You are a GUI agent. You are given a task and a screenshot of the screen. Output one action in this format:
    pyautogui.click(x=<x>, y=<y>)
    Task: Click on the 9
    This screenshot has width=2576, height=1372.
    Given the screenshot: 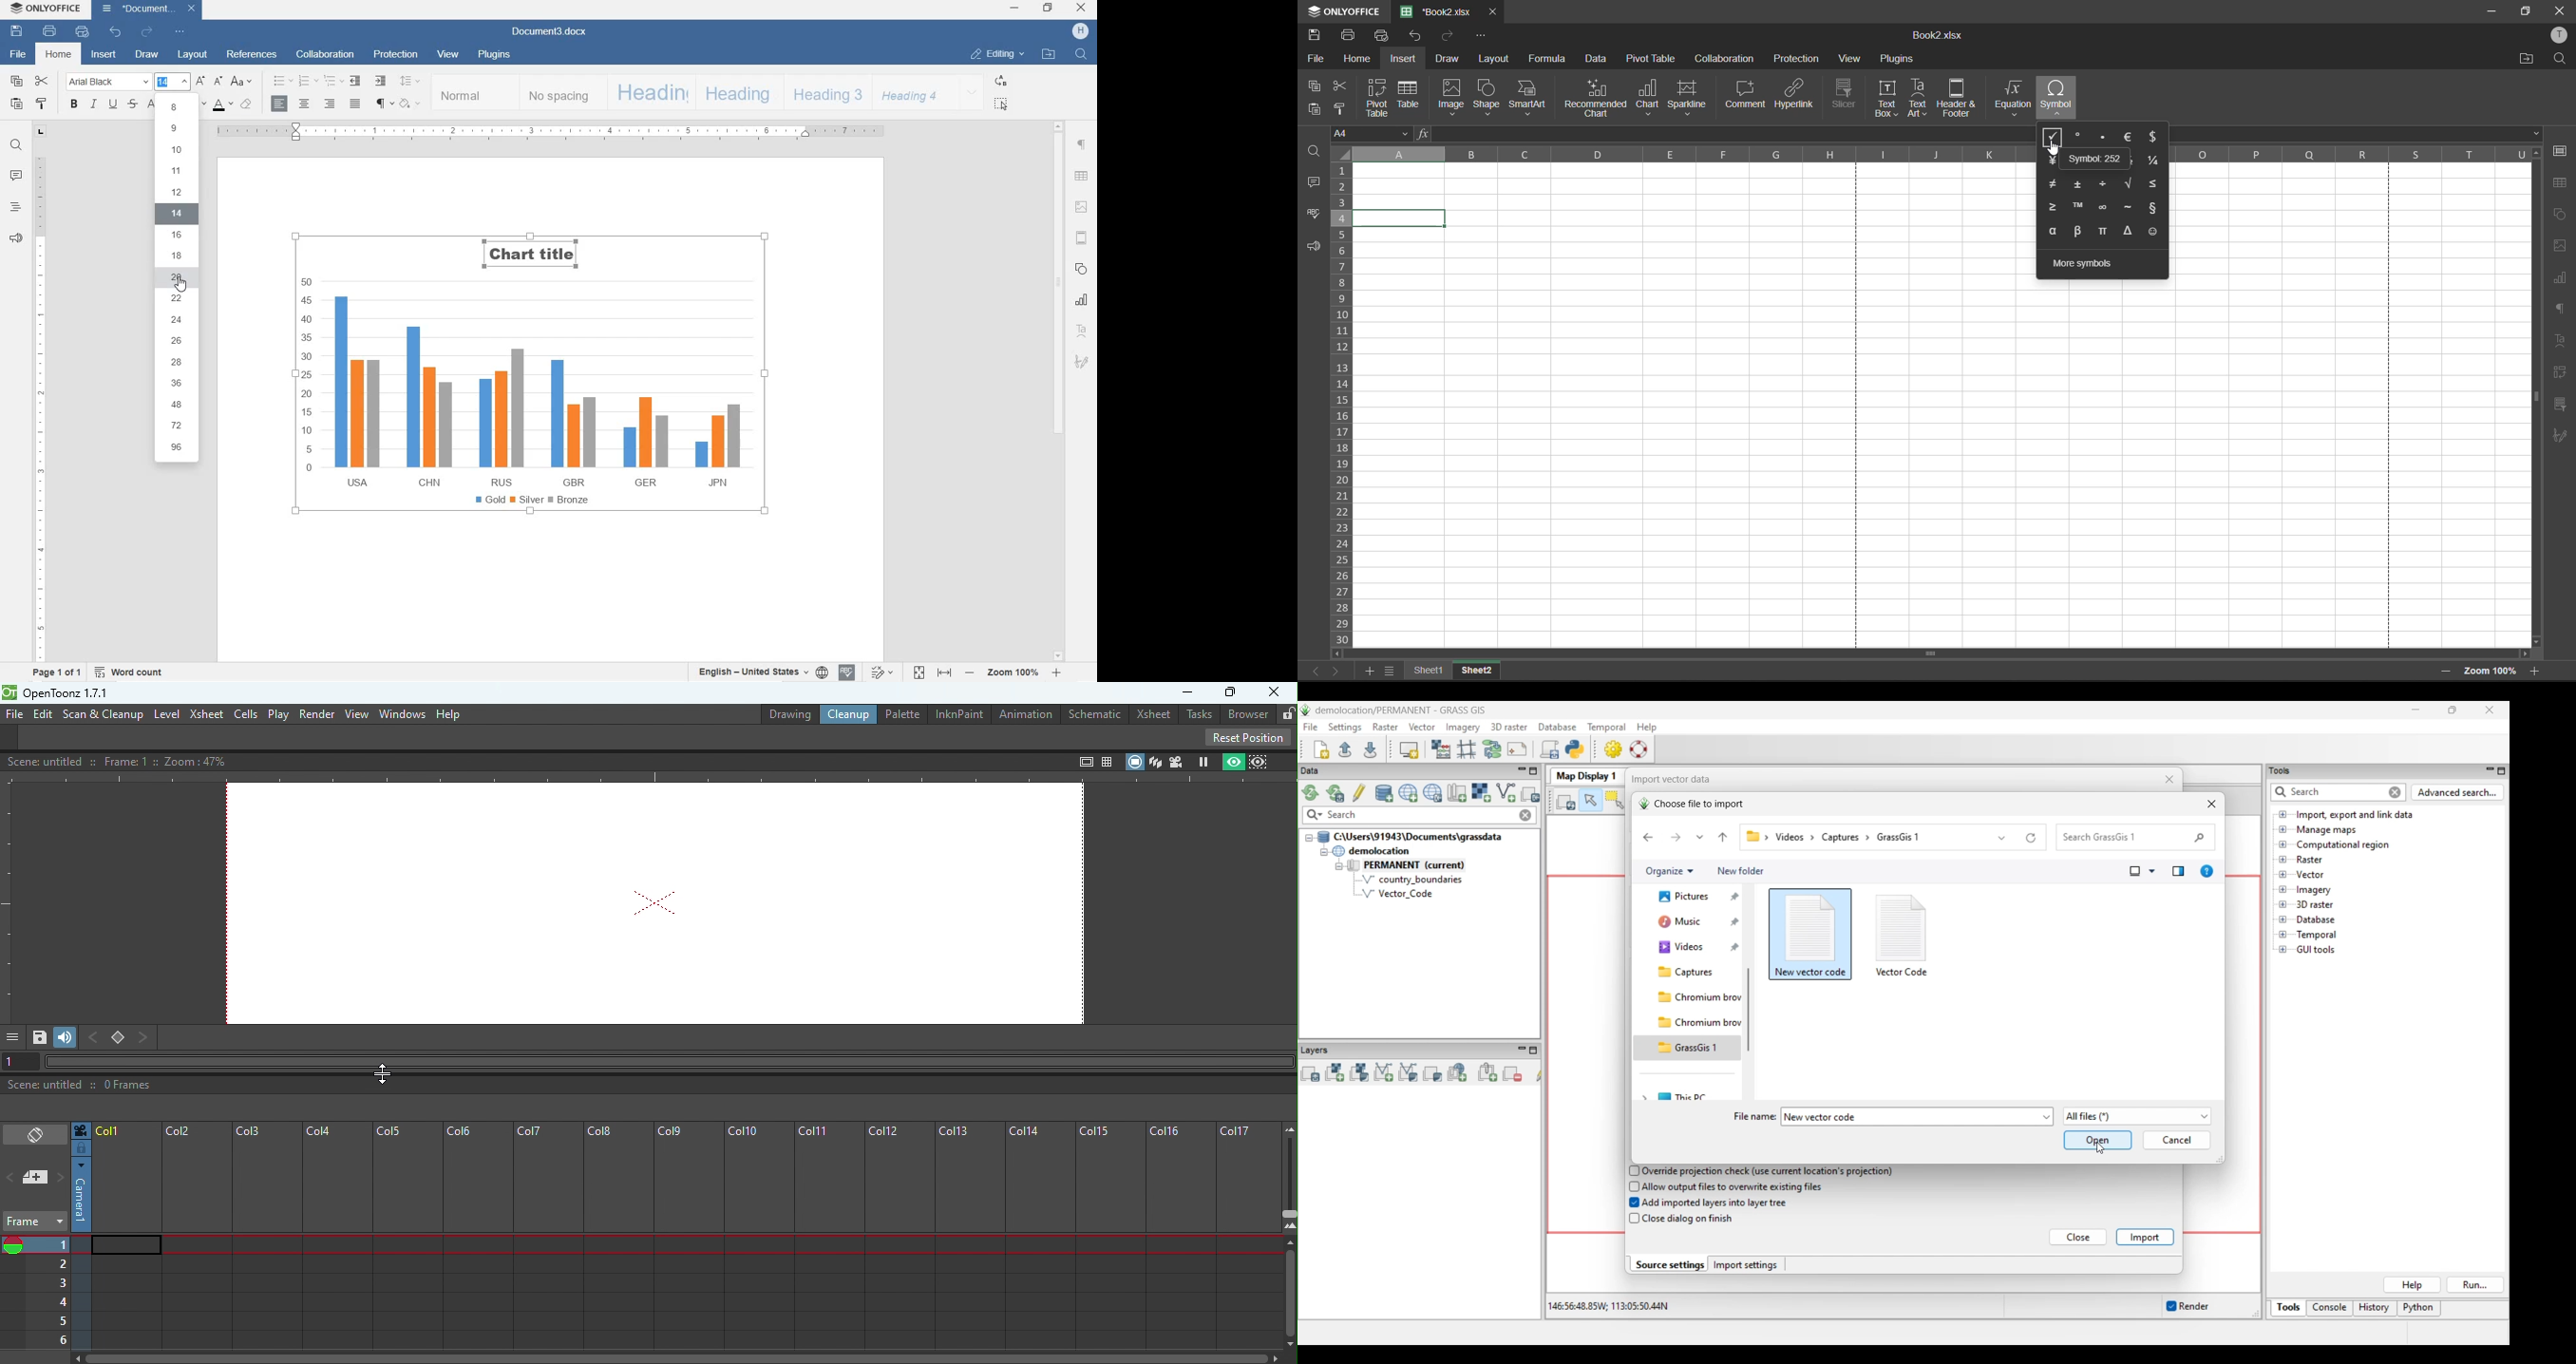 What is the action you would take?
    pyautogui.click(x=174, y=128)
    